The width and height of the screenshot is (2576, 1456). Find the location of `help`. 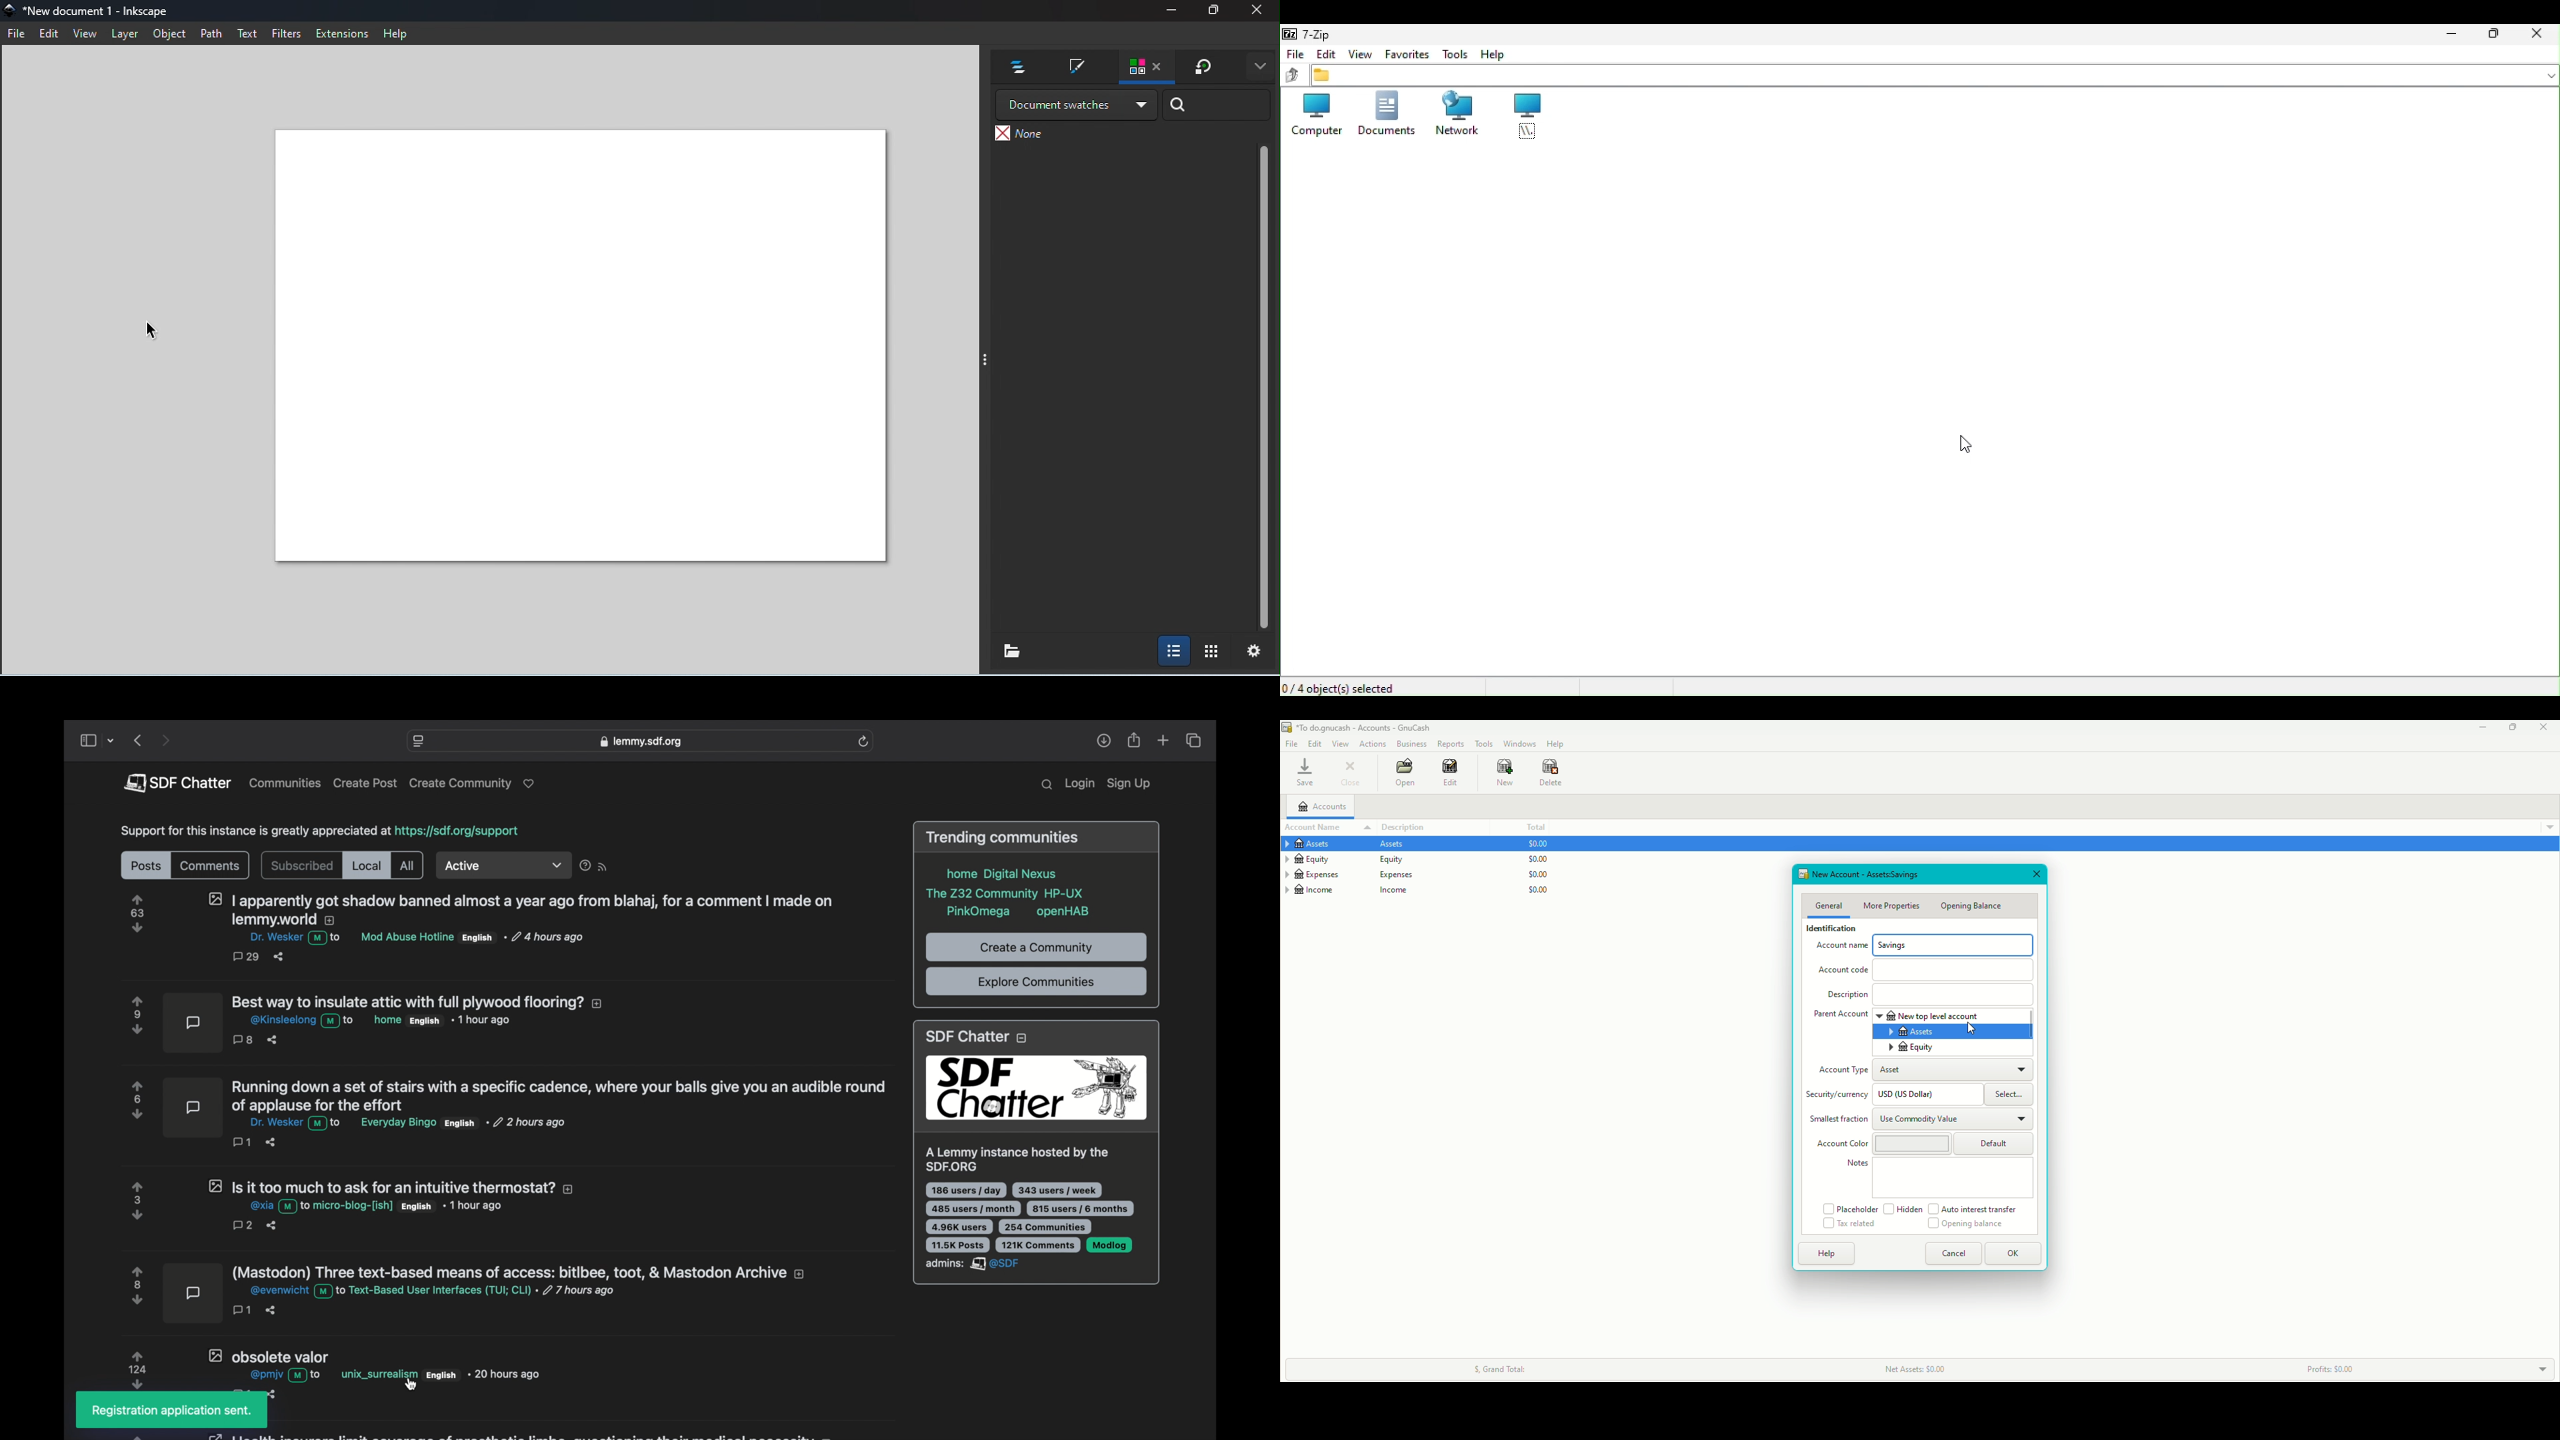

help is located at coordinates (1495, 53).